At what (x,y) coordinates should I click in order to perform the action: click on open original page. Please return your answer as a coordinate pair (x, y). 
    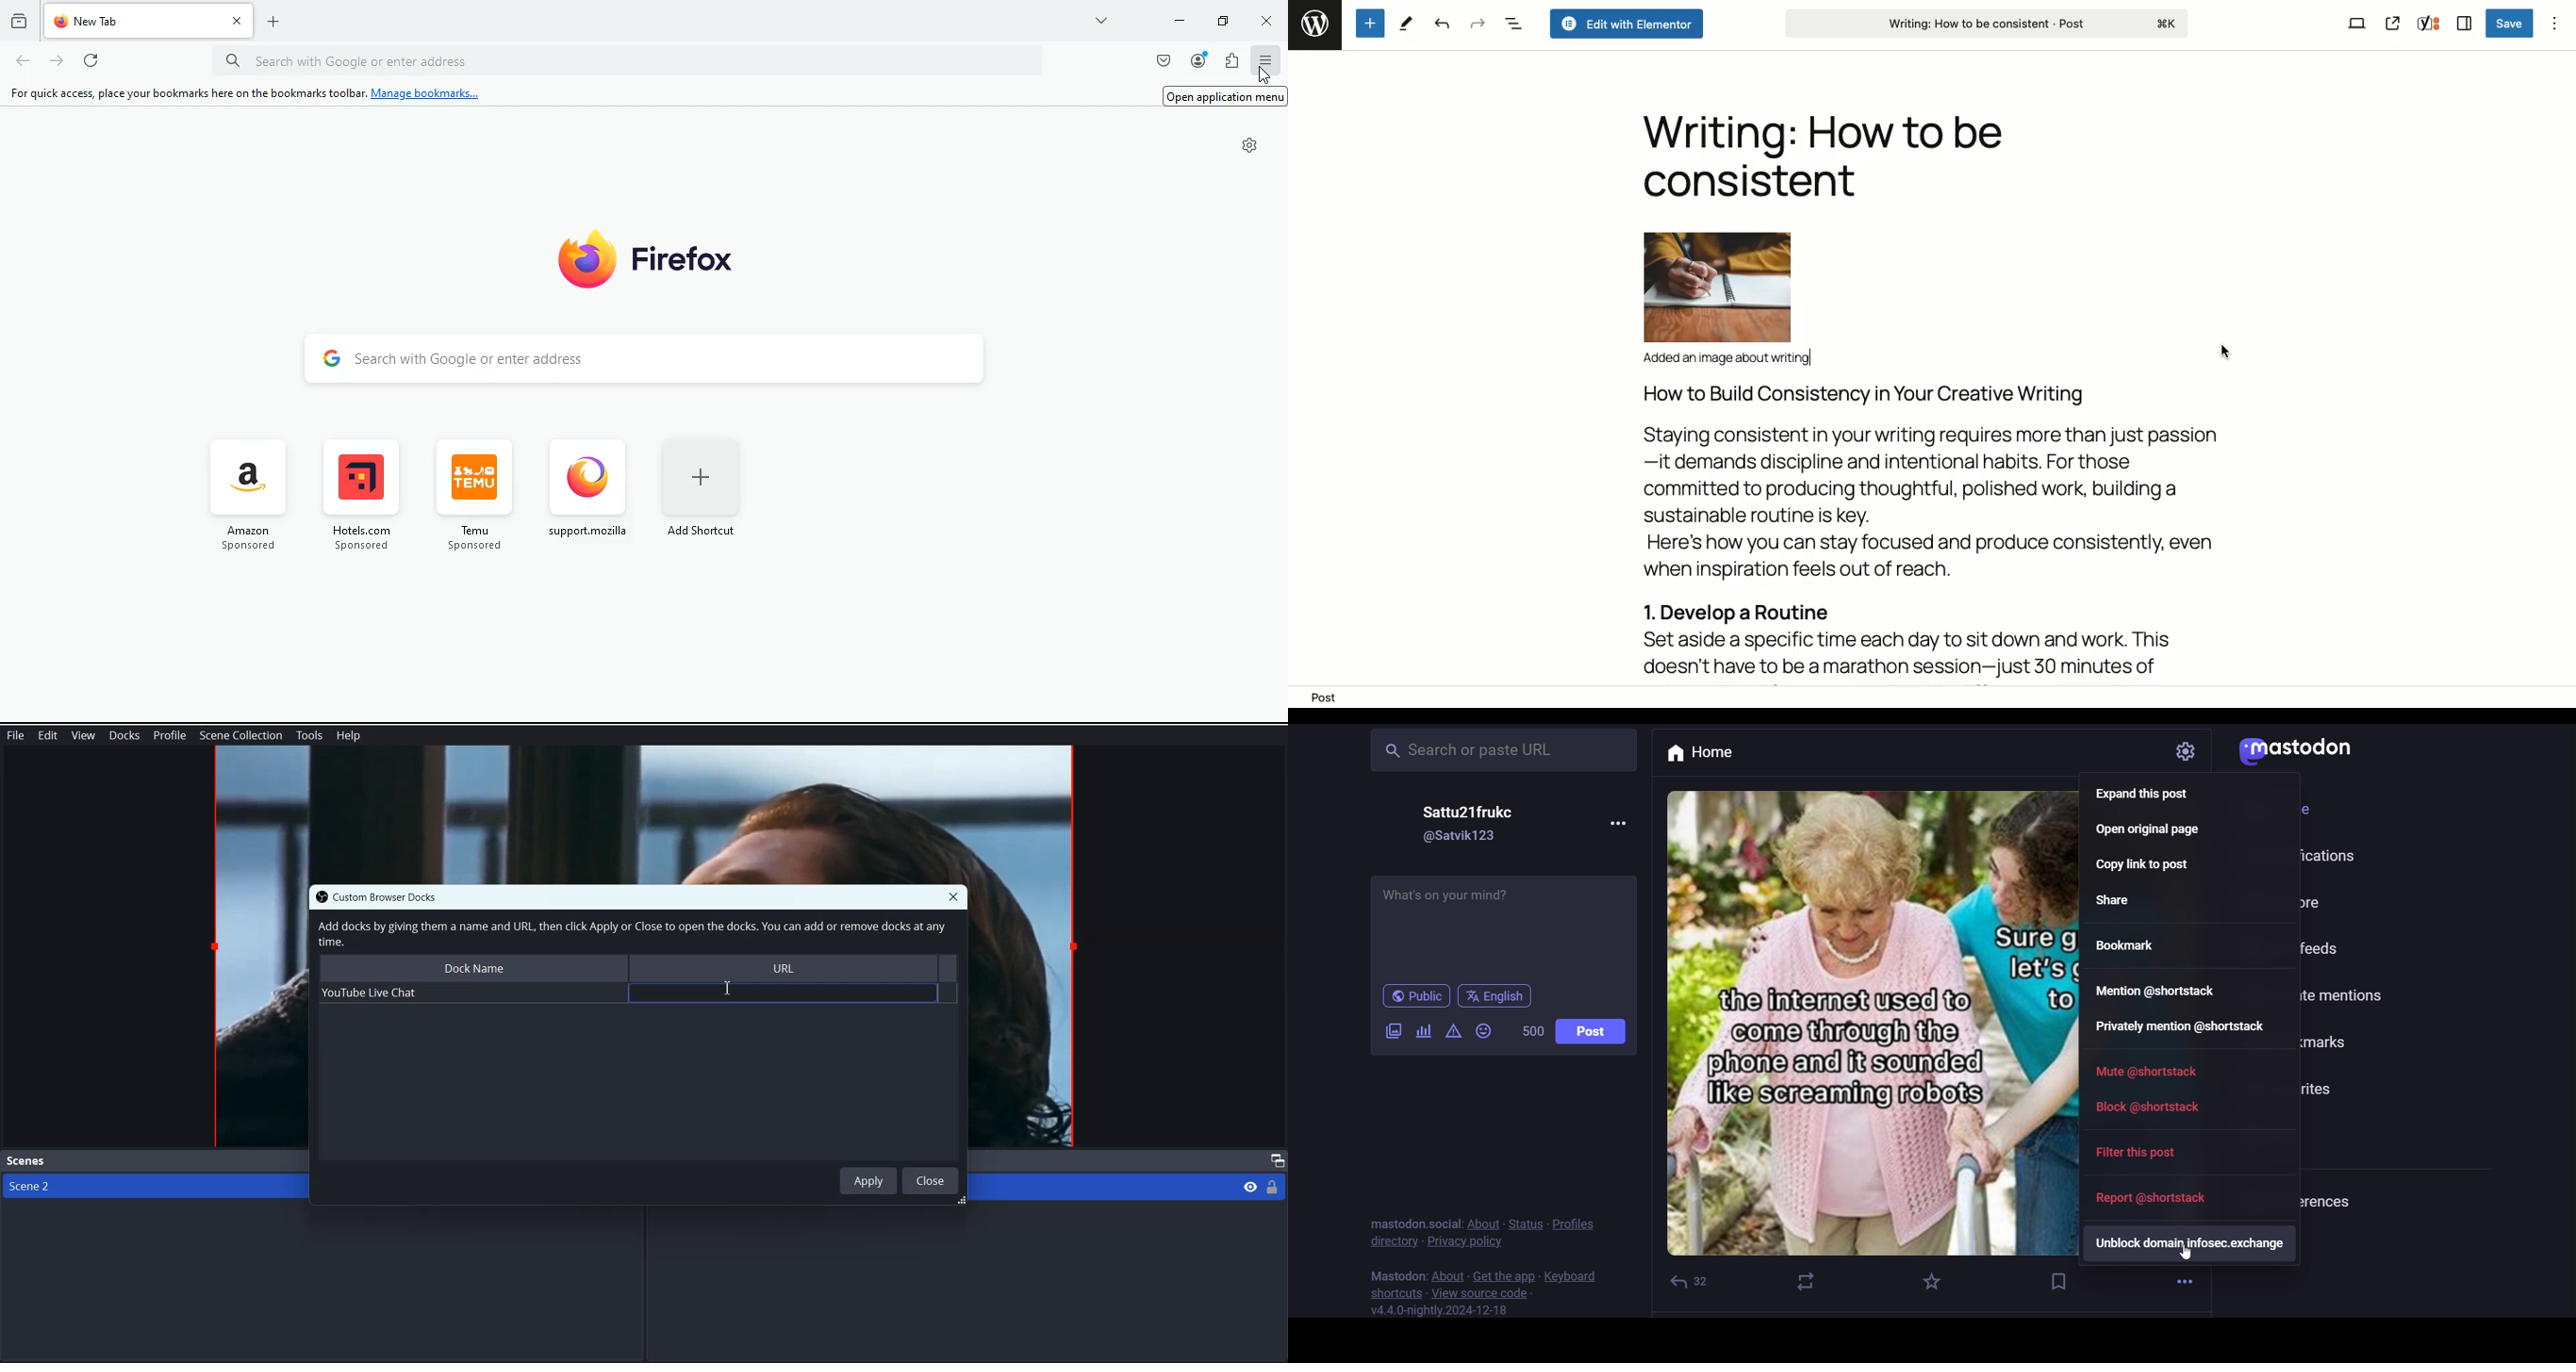
    Looking at the image, I should click on (2149, 831).